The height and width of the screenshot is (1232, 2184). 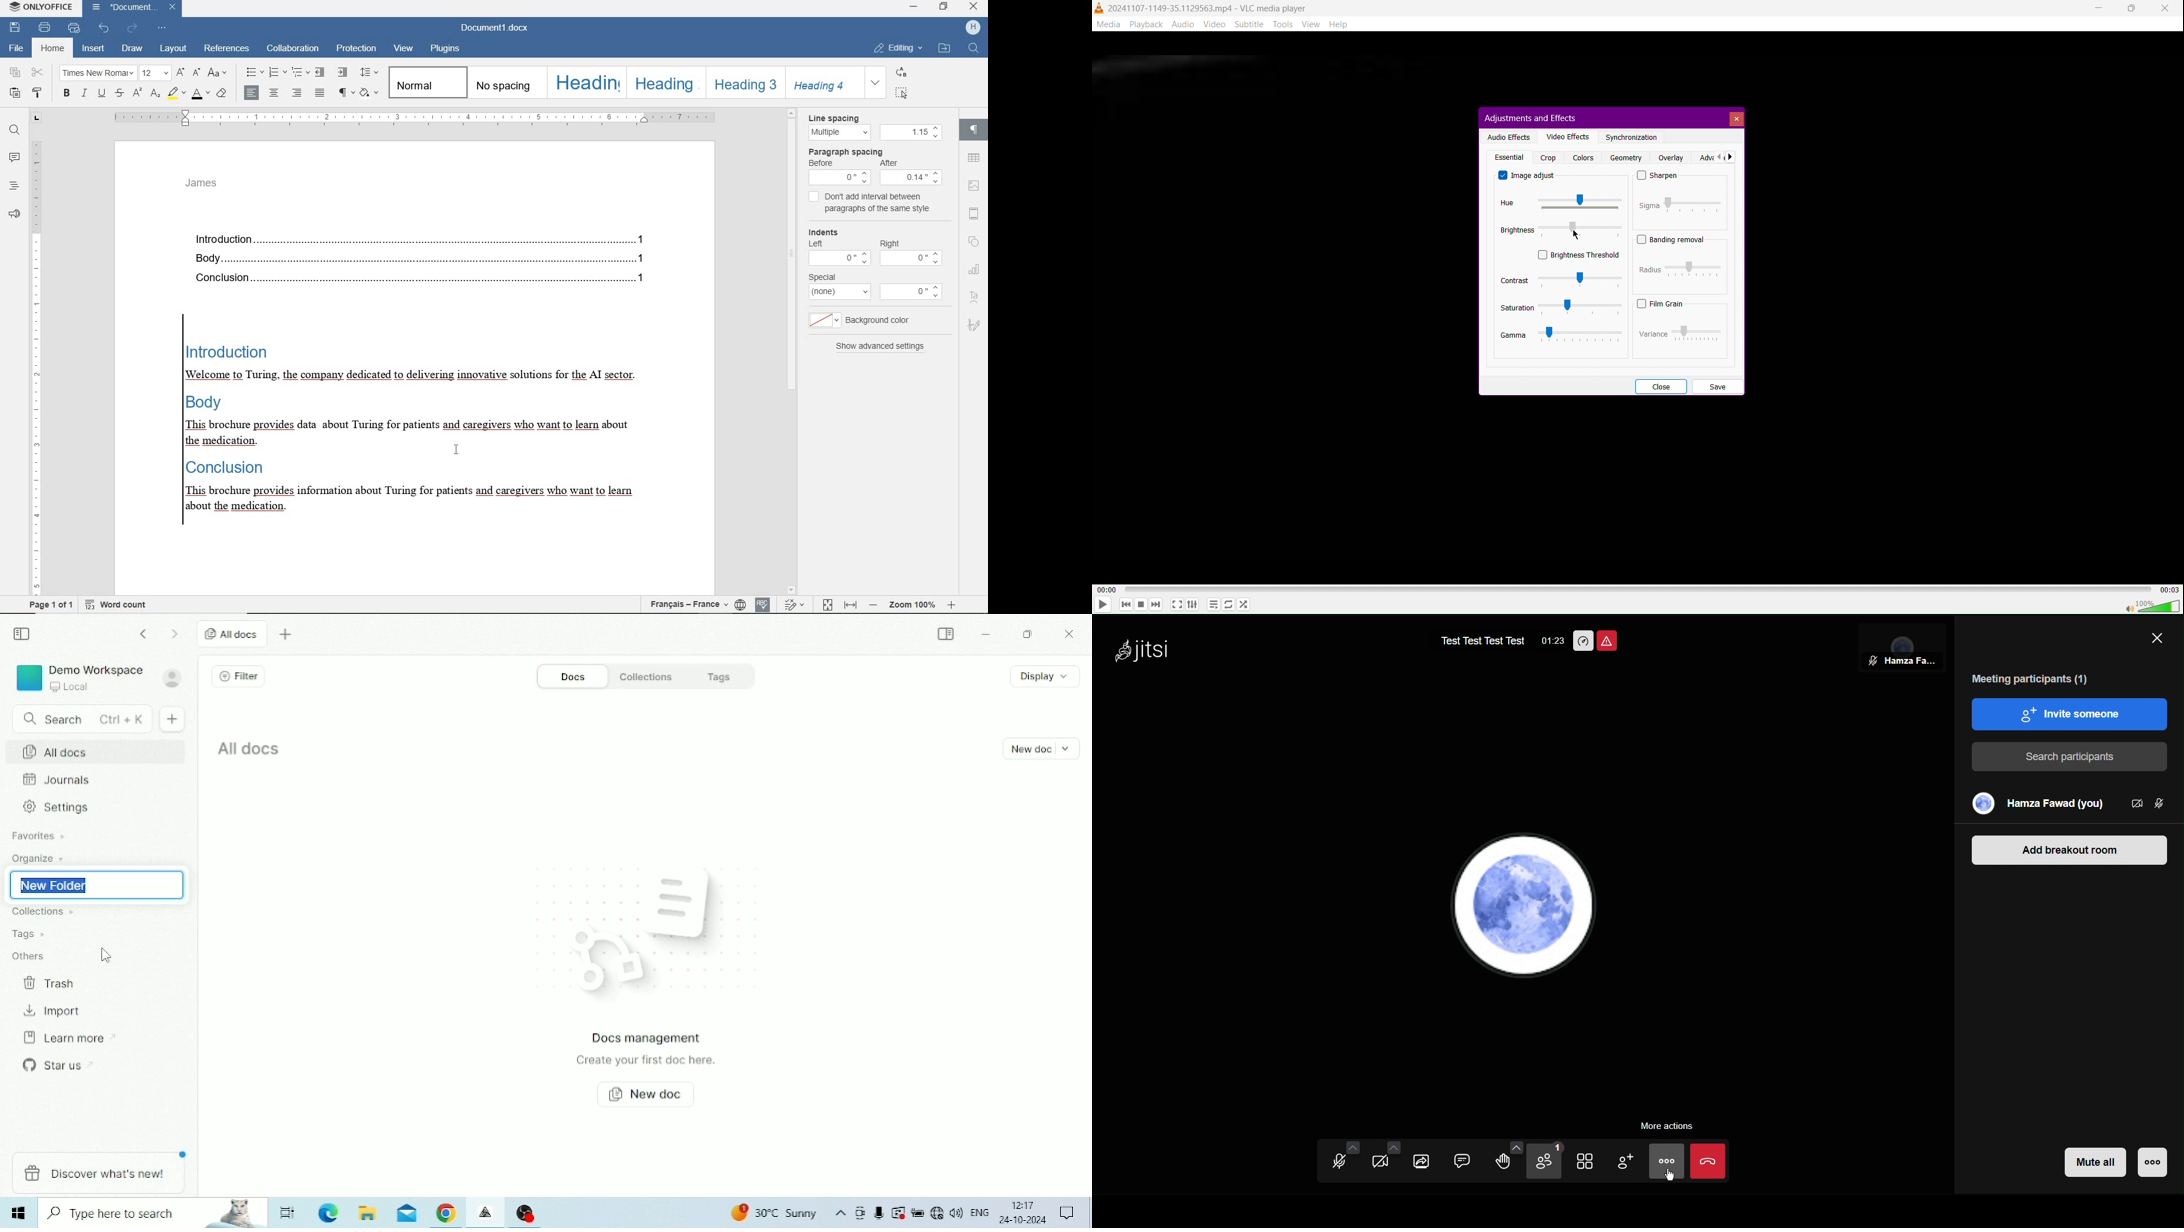 I want to click on file, so click(x=18, y=49).